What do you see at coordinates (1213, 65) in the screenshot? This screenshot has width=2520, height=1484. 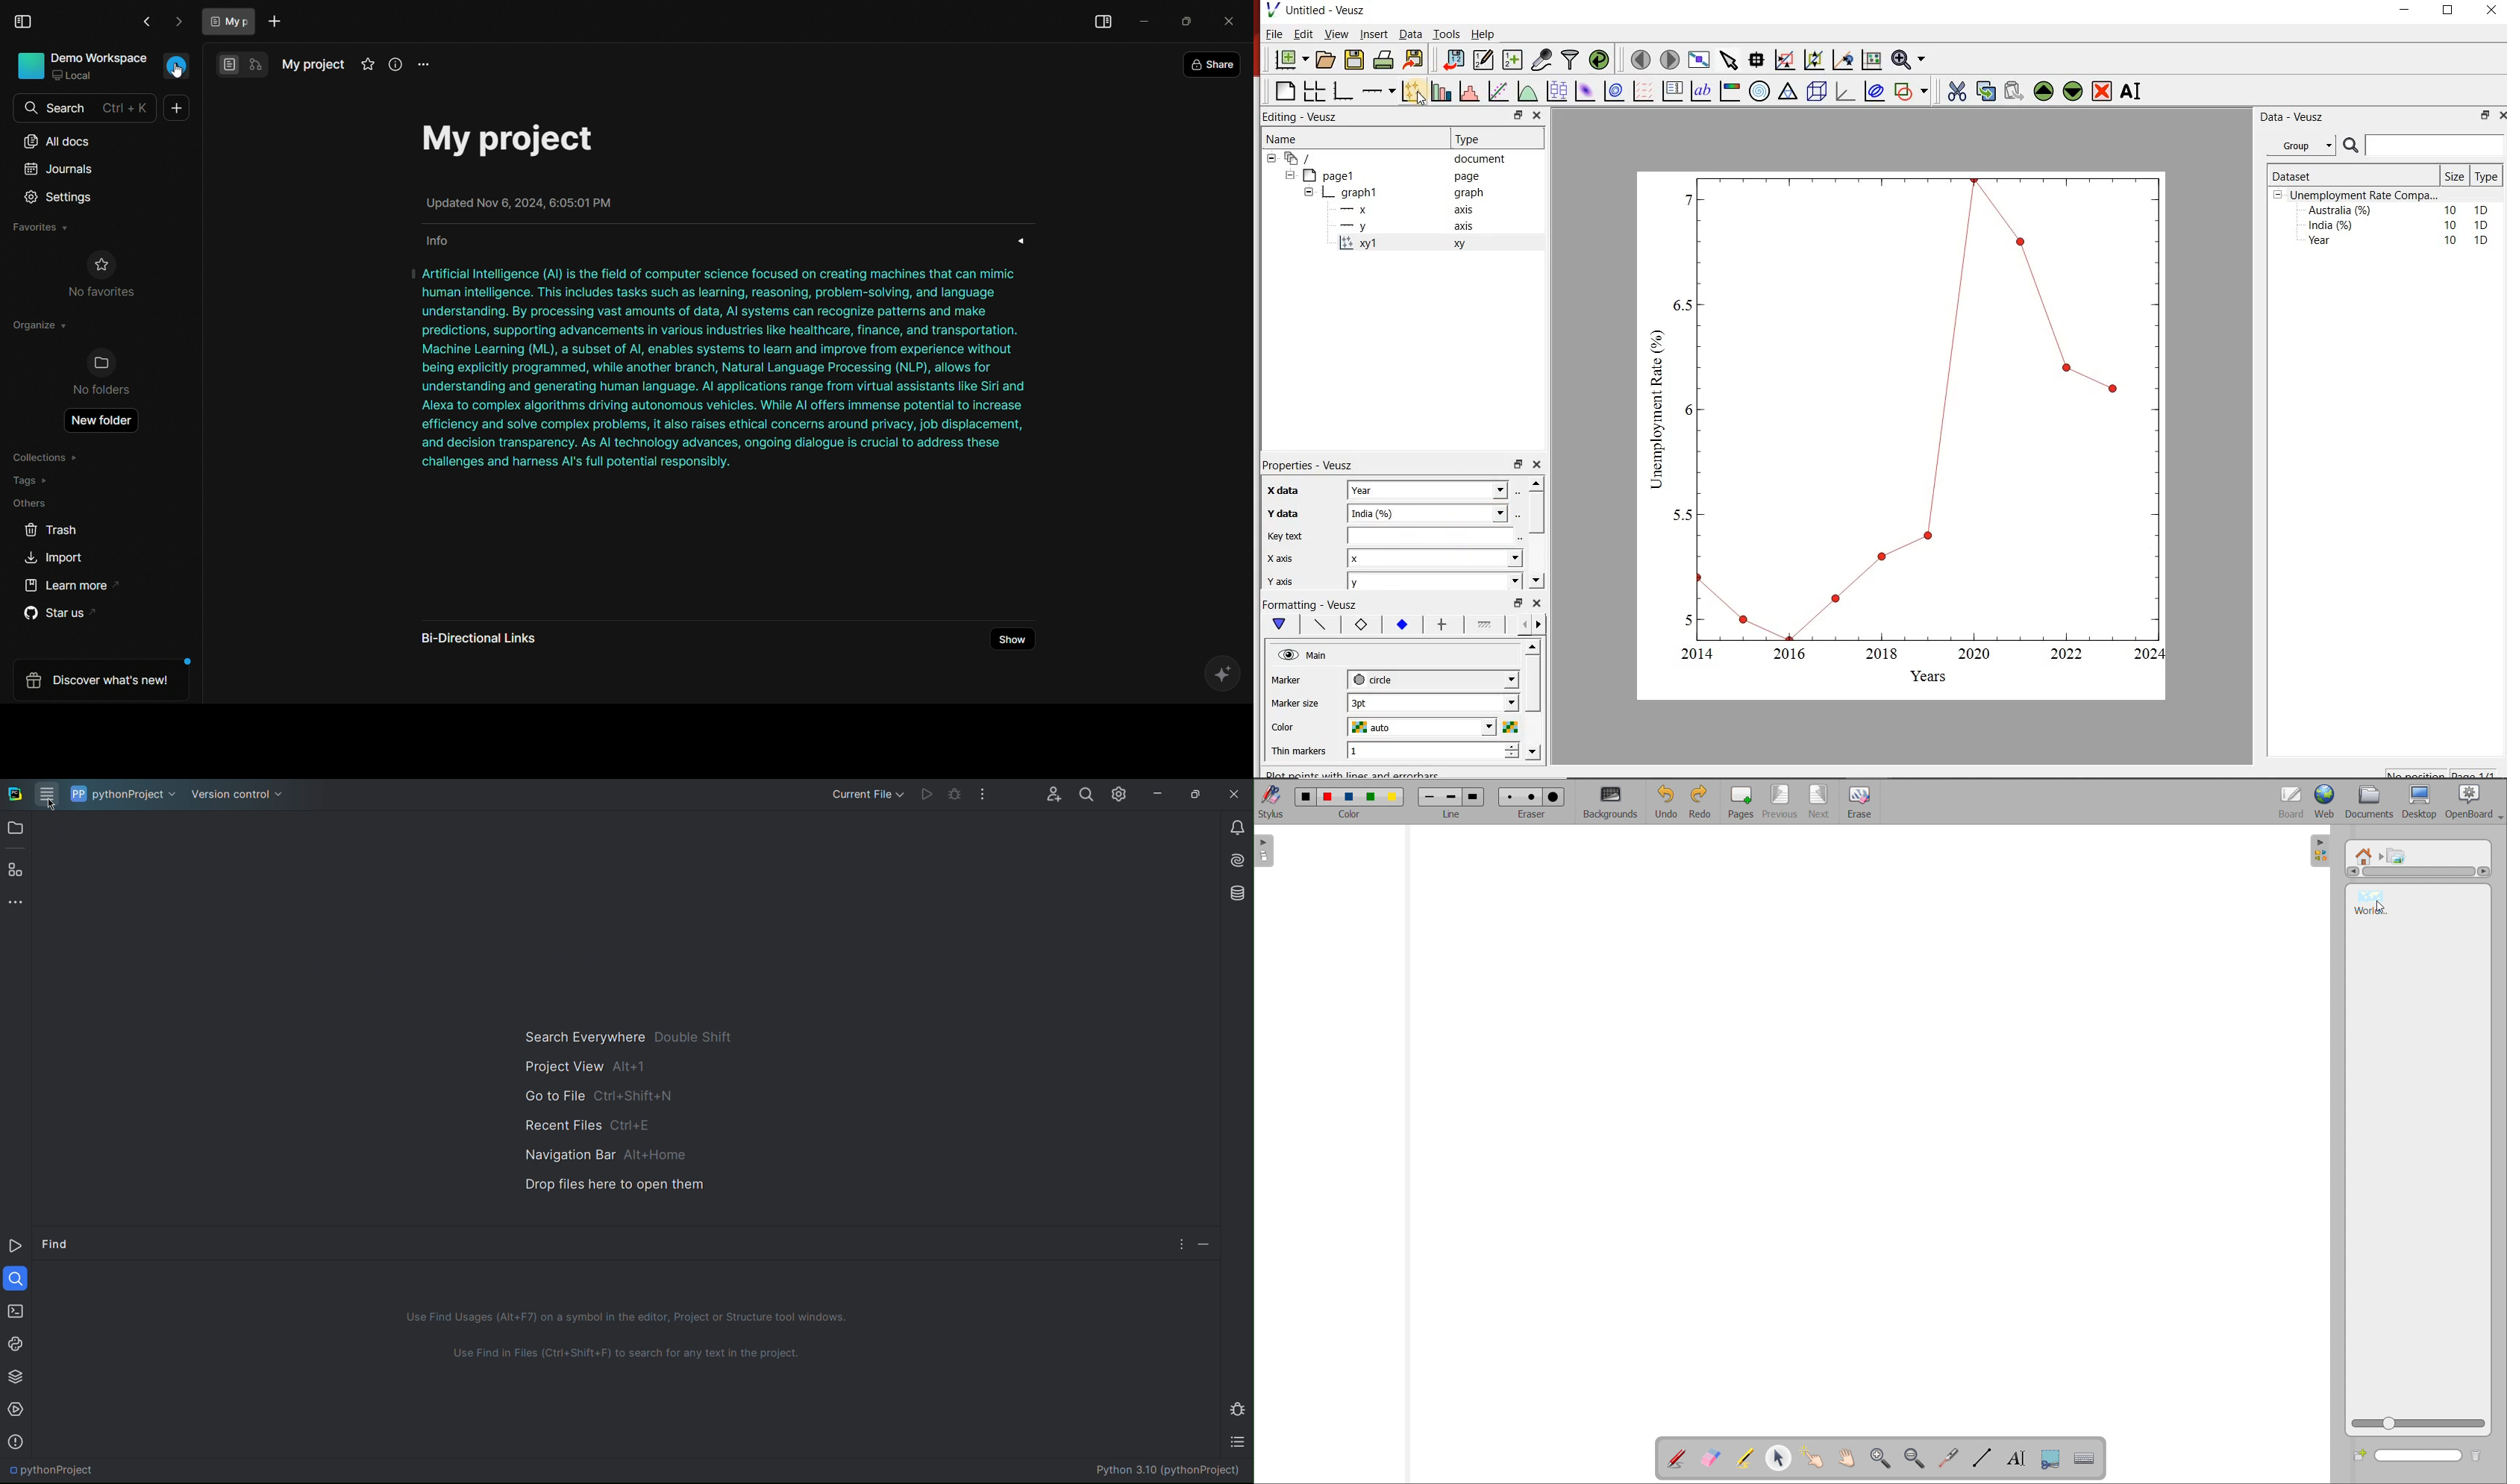 I see `share` at bounding box center [1213, 65].